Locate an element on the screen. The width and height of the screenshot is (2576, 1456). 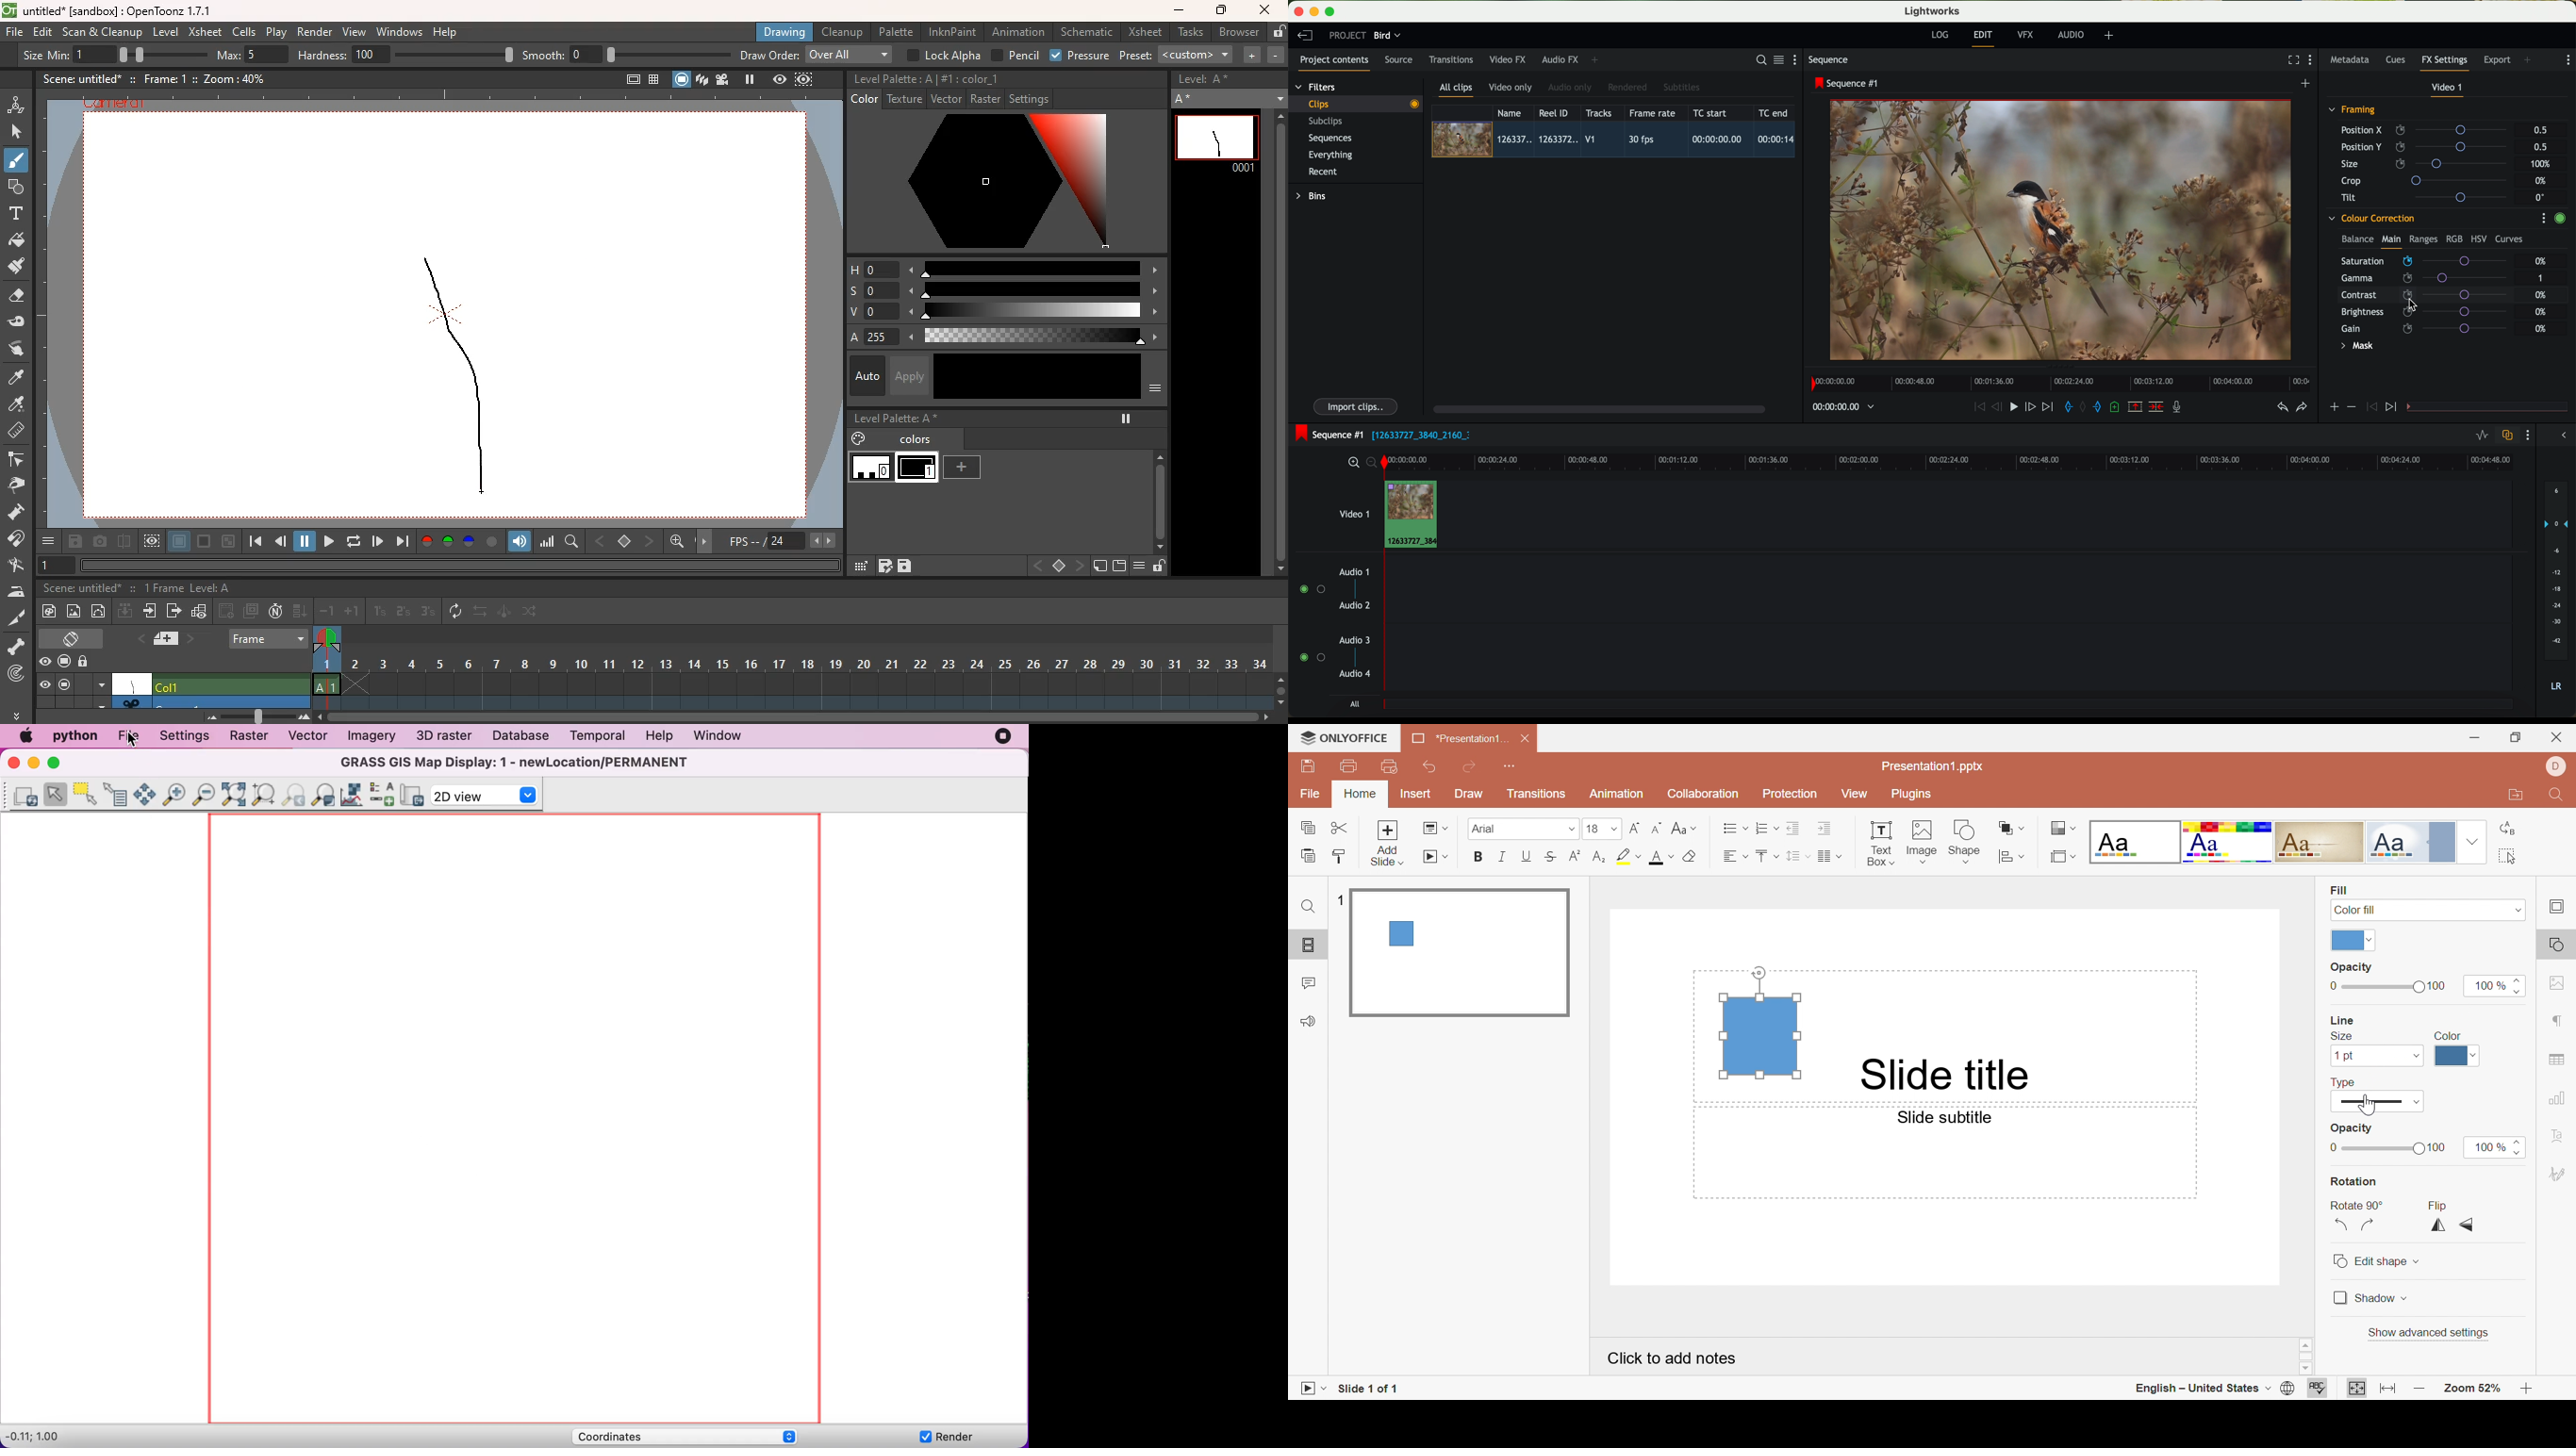
Scroll bar is located at coordinates (2527, 1358).